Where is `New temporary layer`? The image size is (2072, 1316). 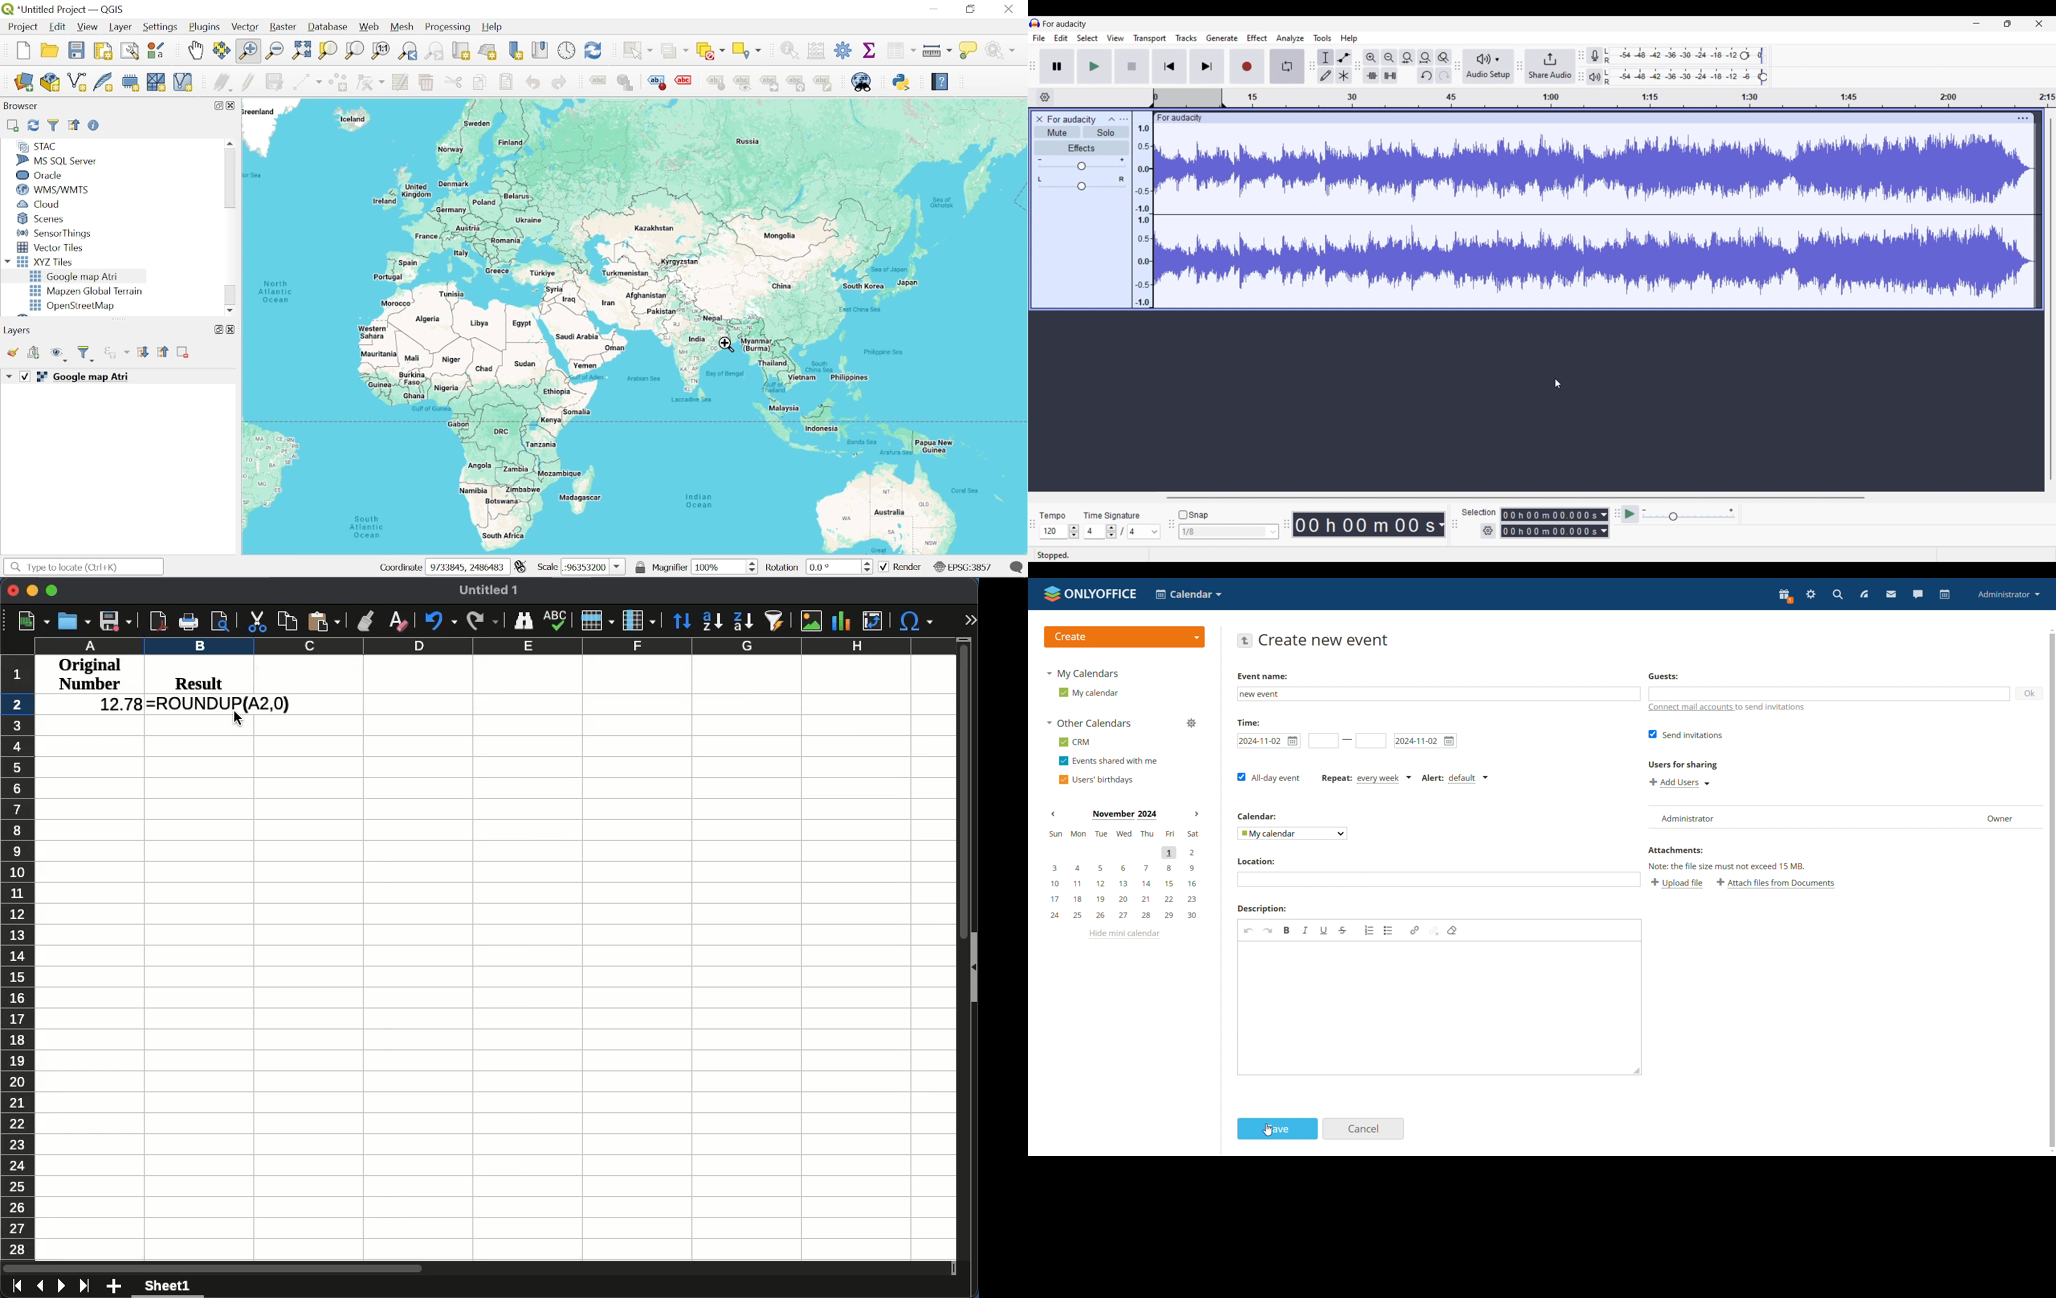 New temporary layer is located at coordinates (132, 83).